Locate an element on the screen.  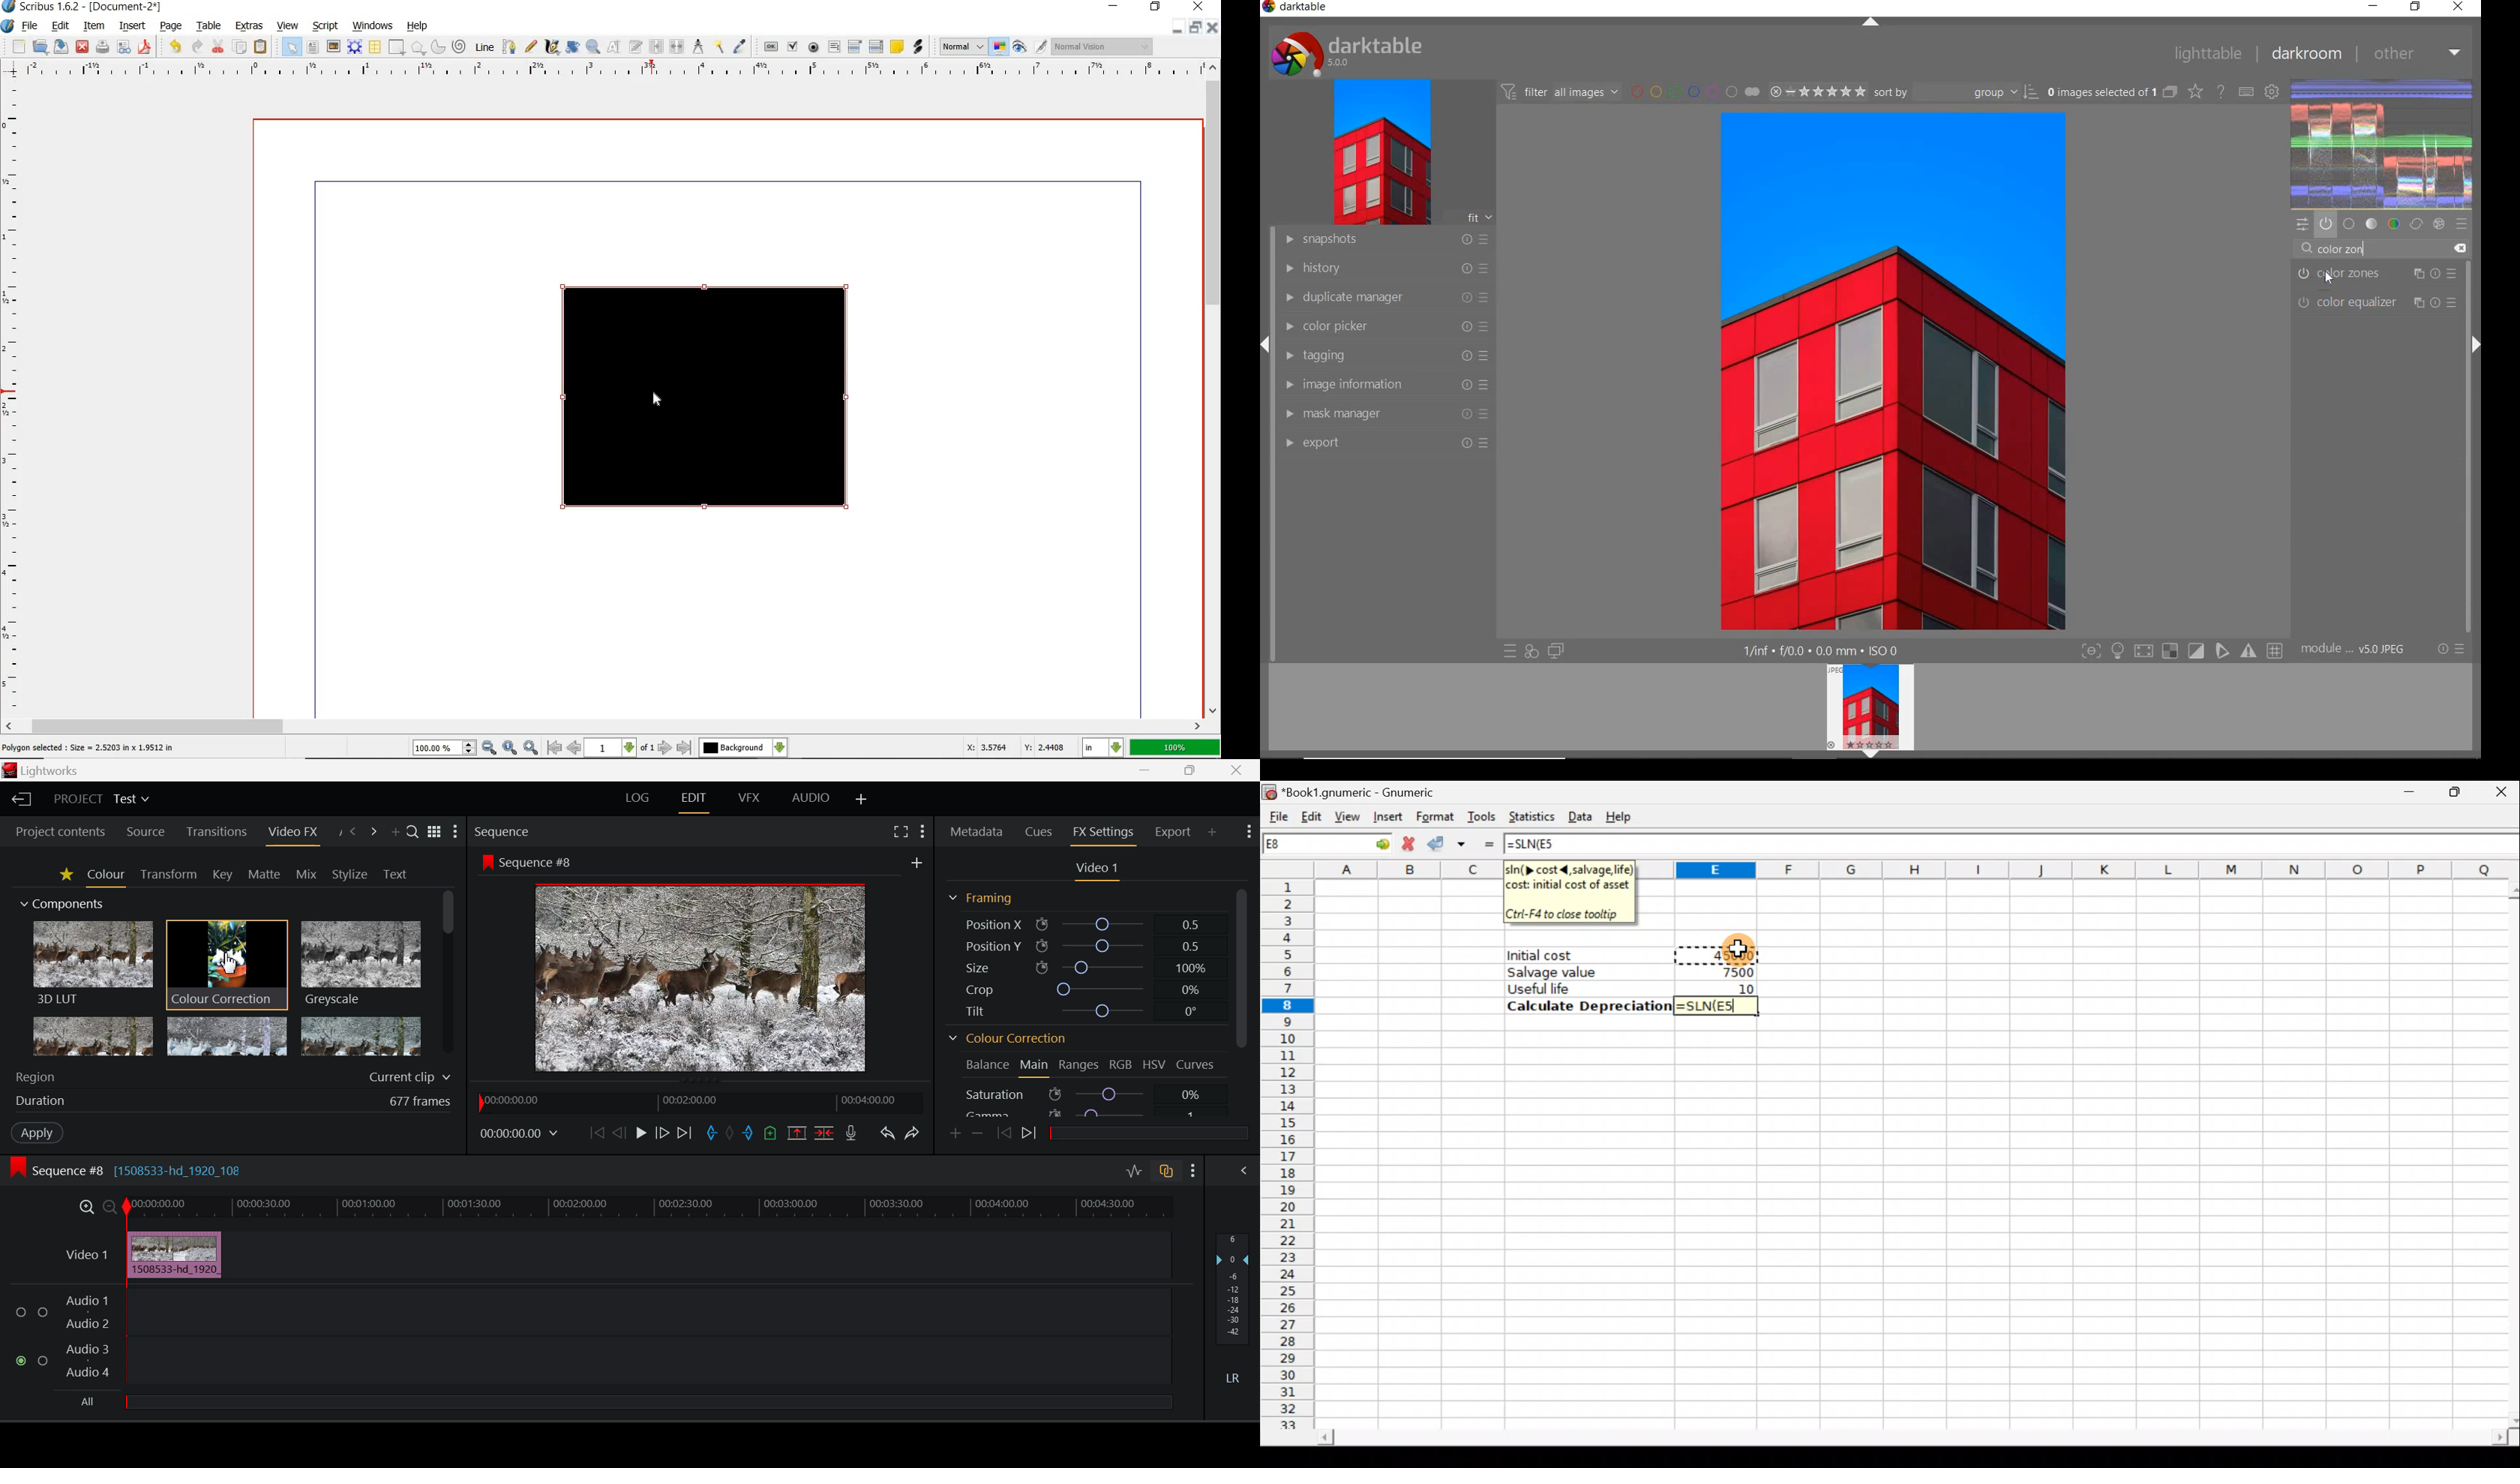
bezier curve is located at coordinates (510, 47).